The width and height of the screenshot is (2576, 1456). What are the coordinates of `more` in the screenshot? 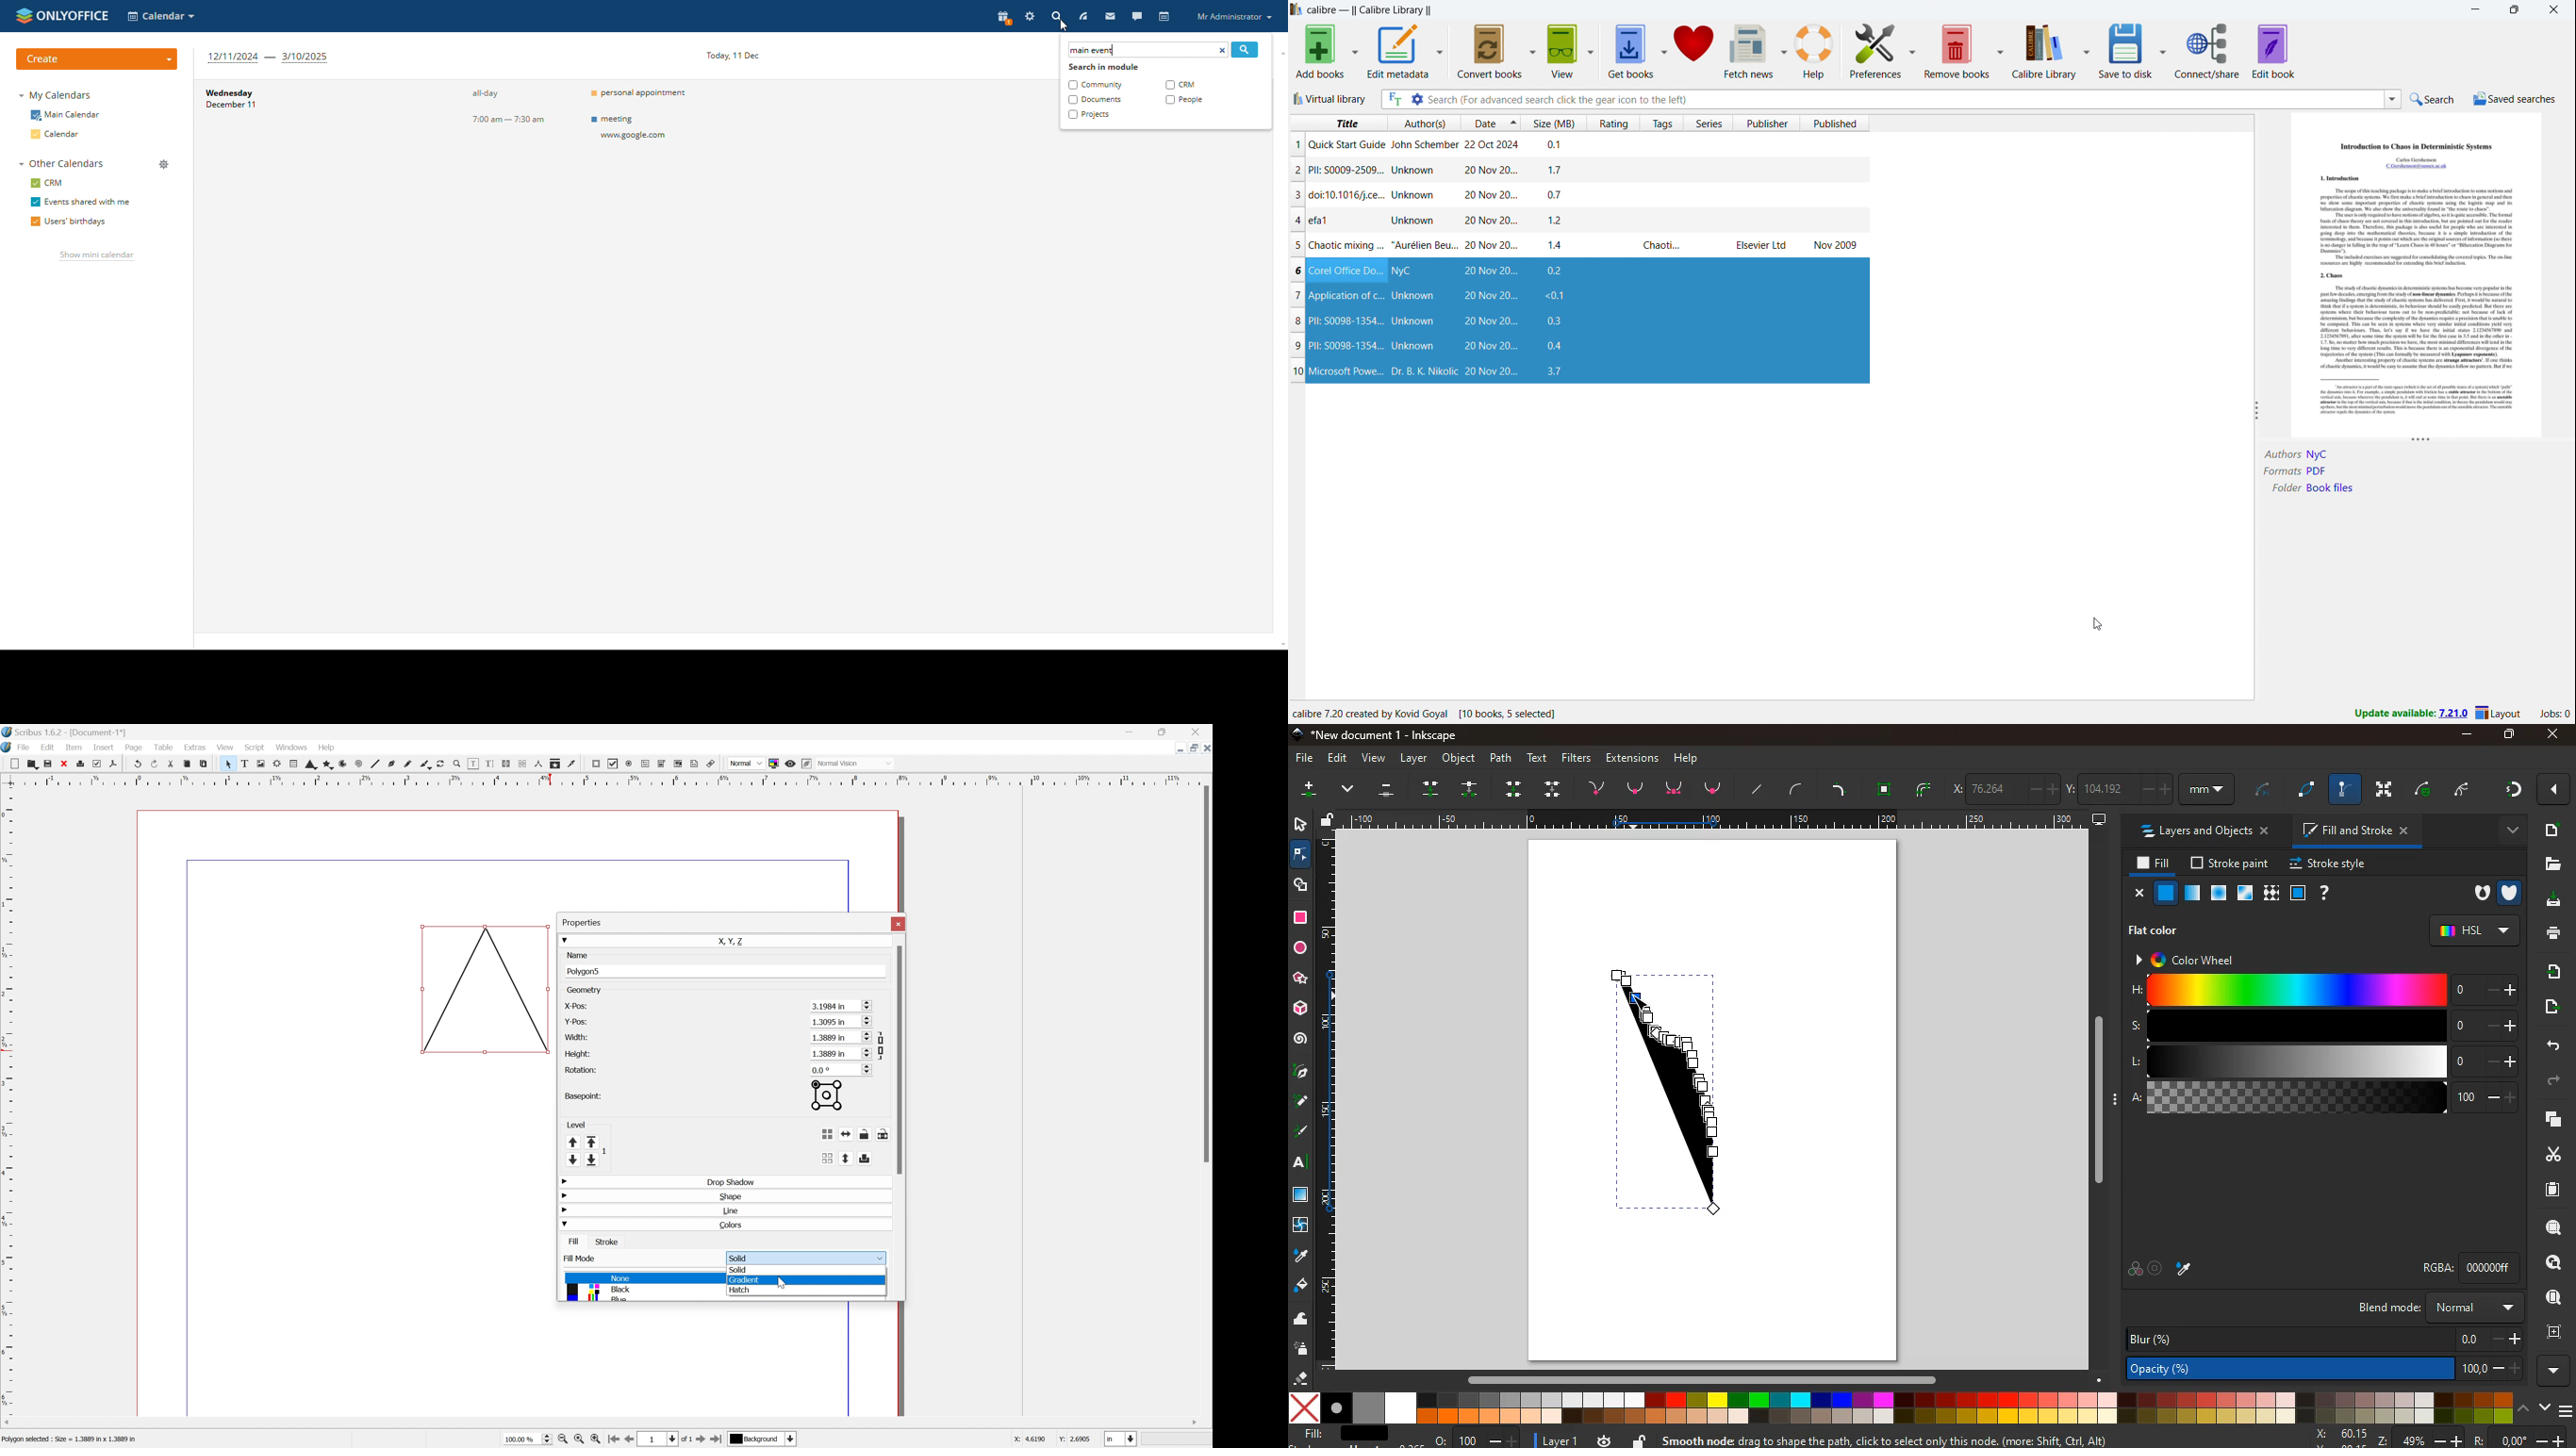 It's located at (1308, 792).